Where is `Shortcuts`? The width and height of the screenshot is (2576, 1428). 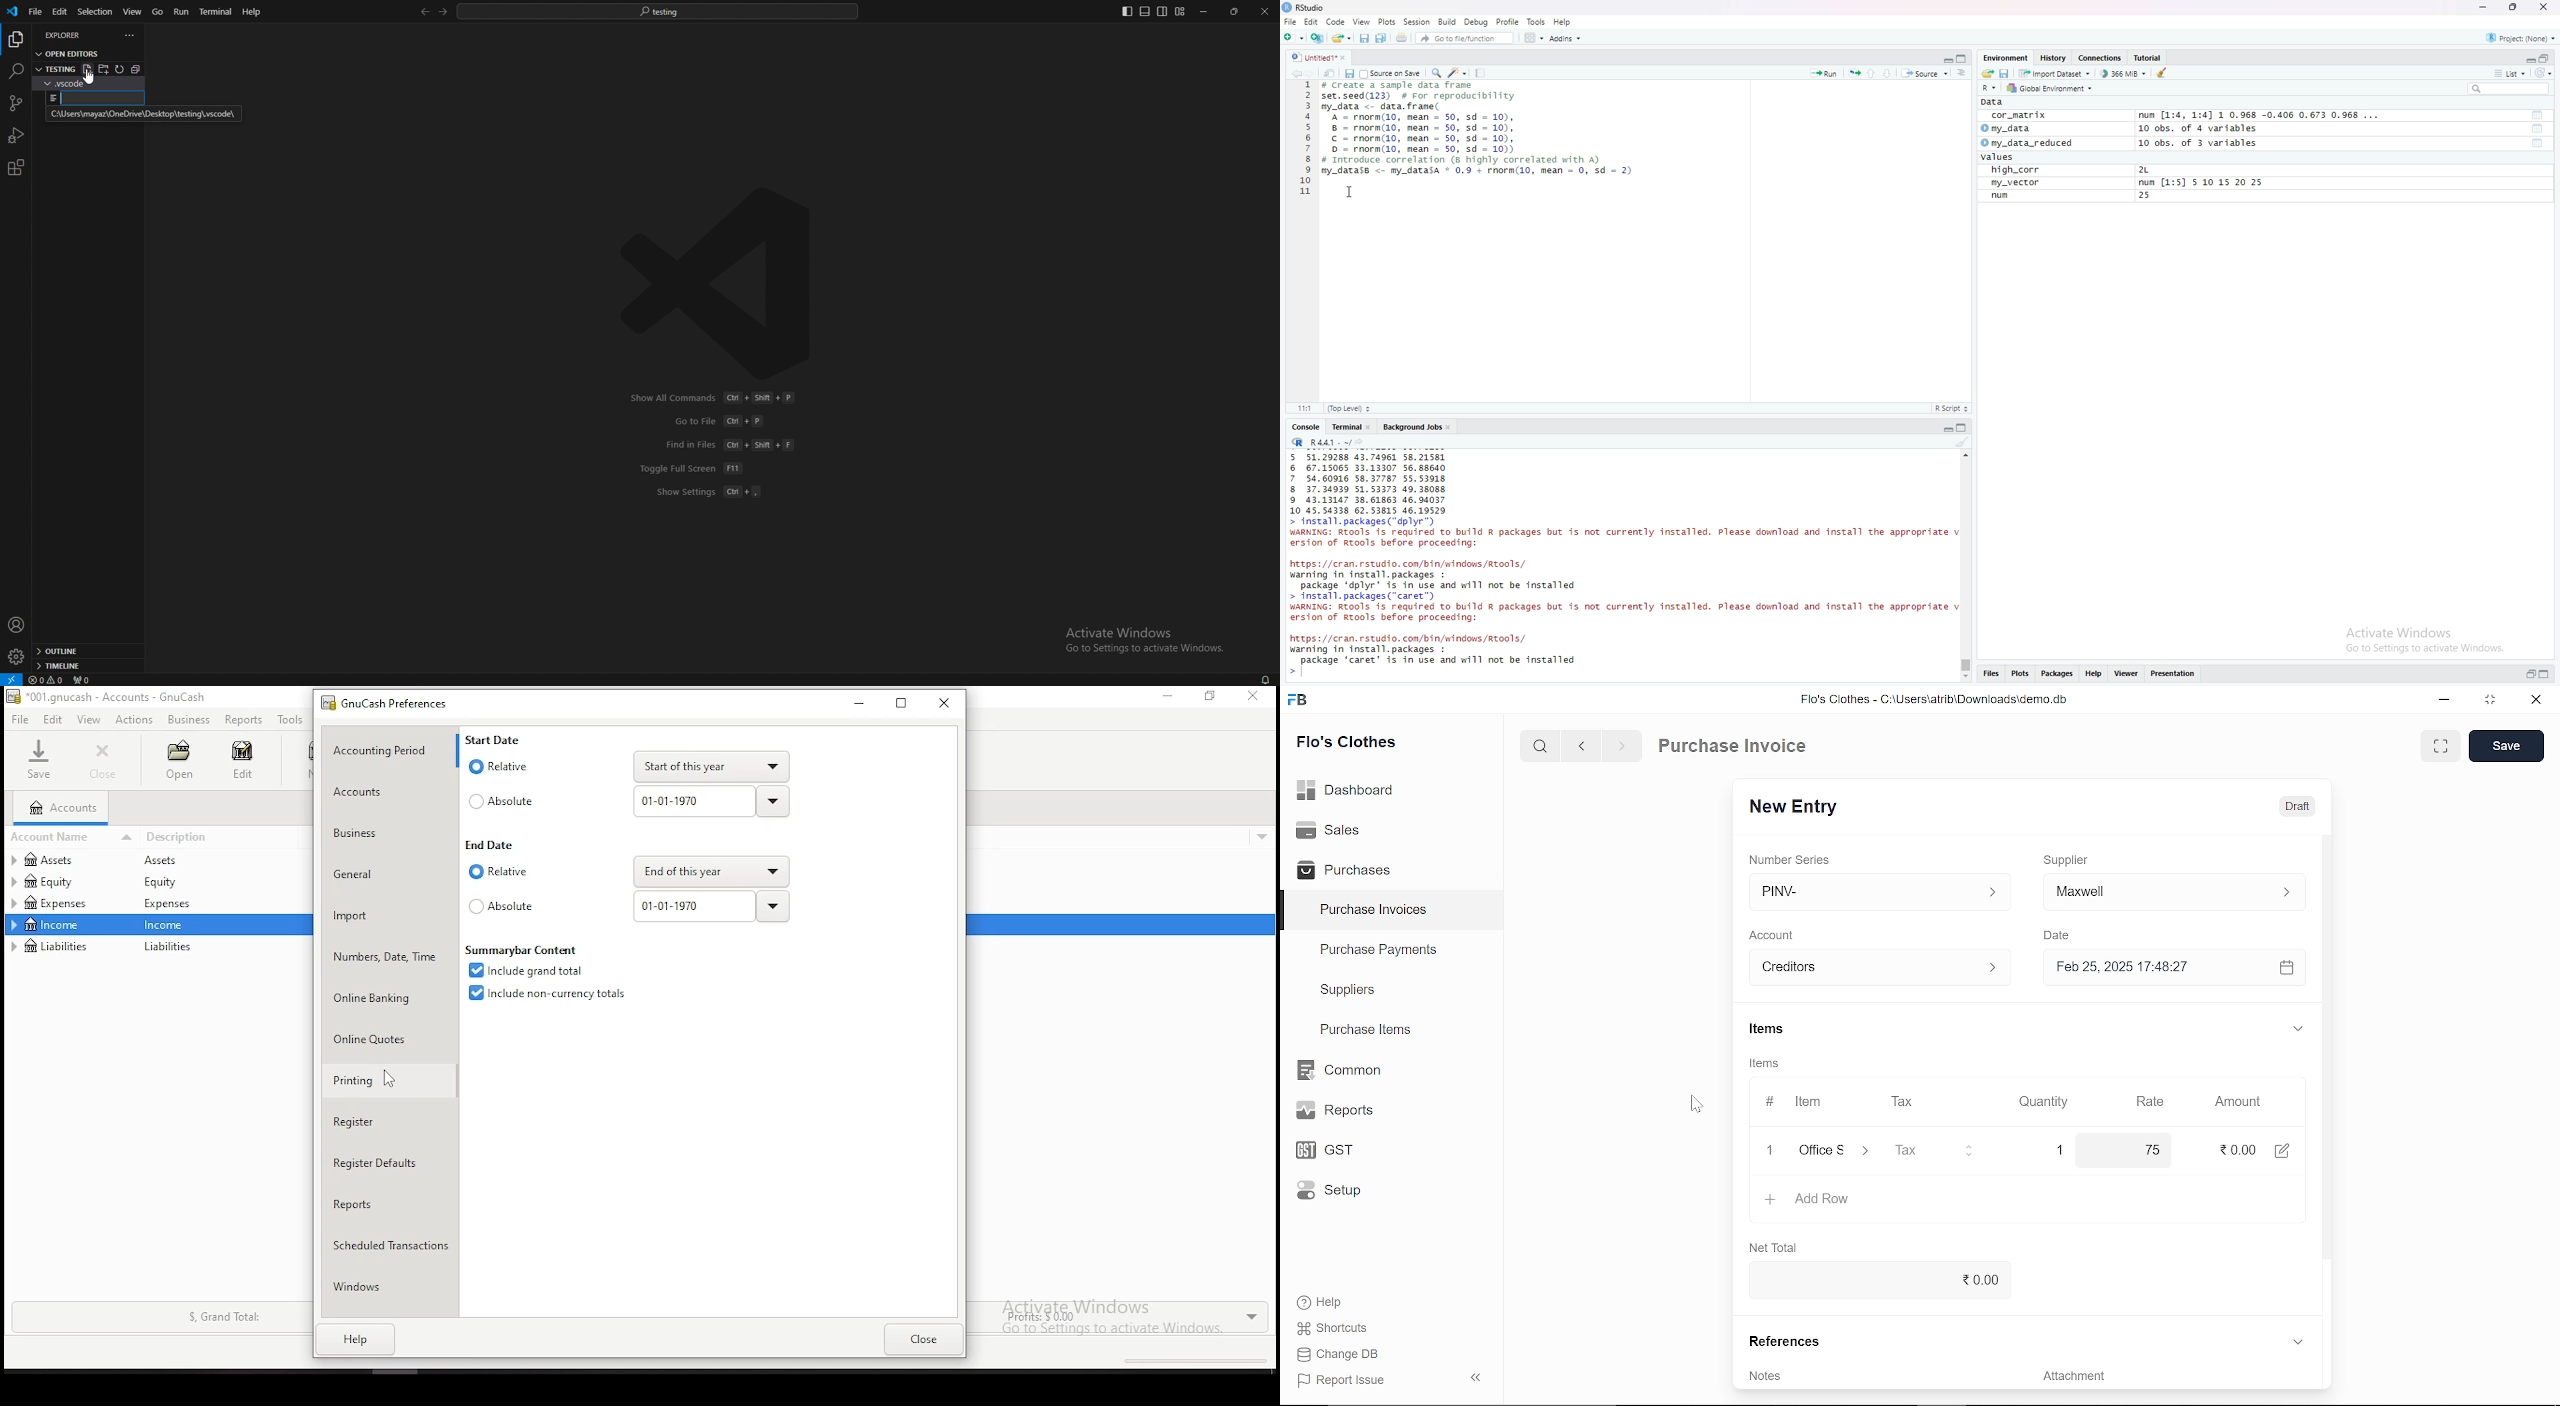
Shortcuts is located at coordinates (1329, 1329).